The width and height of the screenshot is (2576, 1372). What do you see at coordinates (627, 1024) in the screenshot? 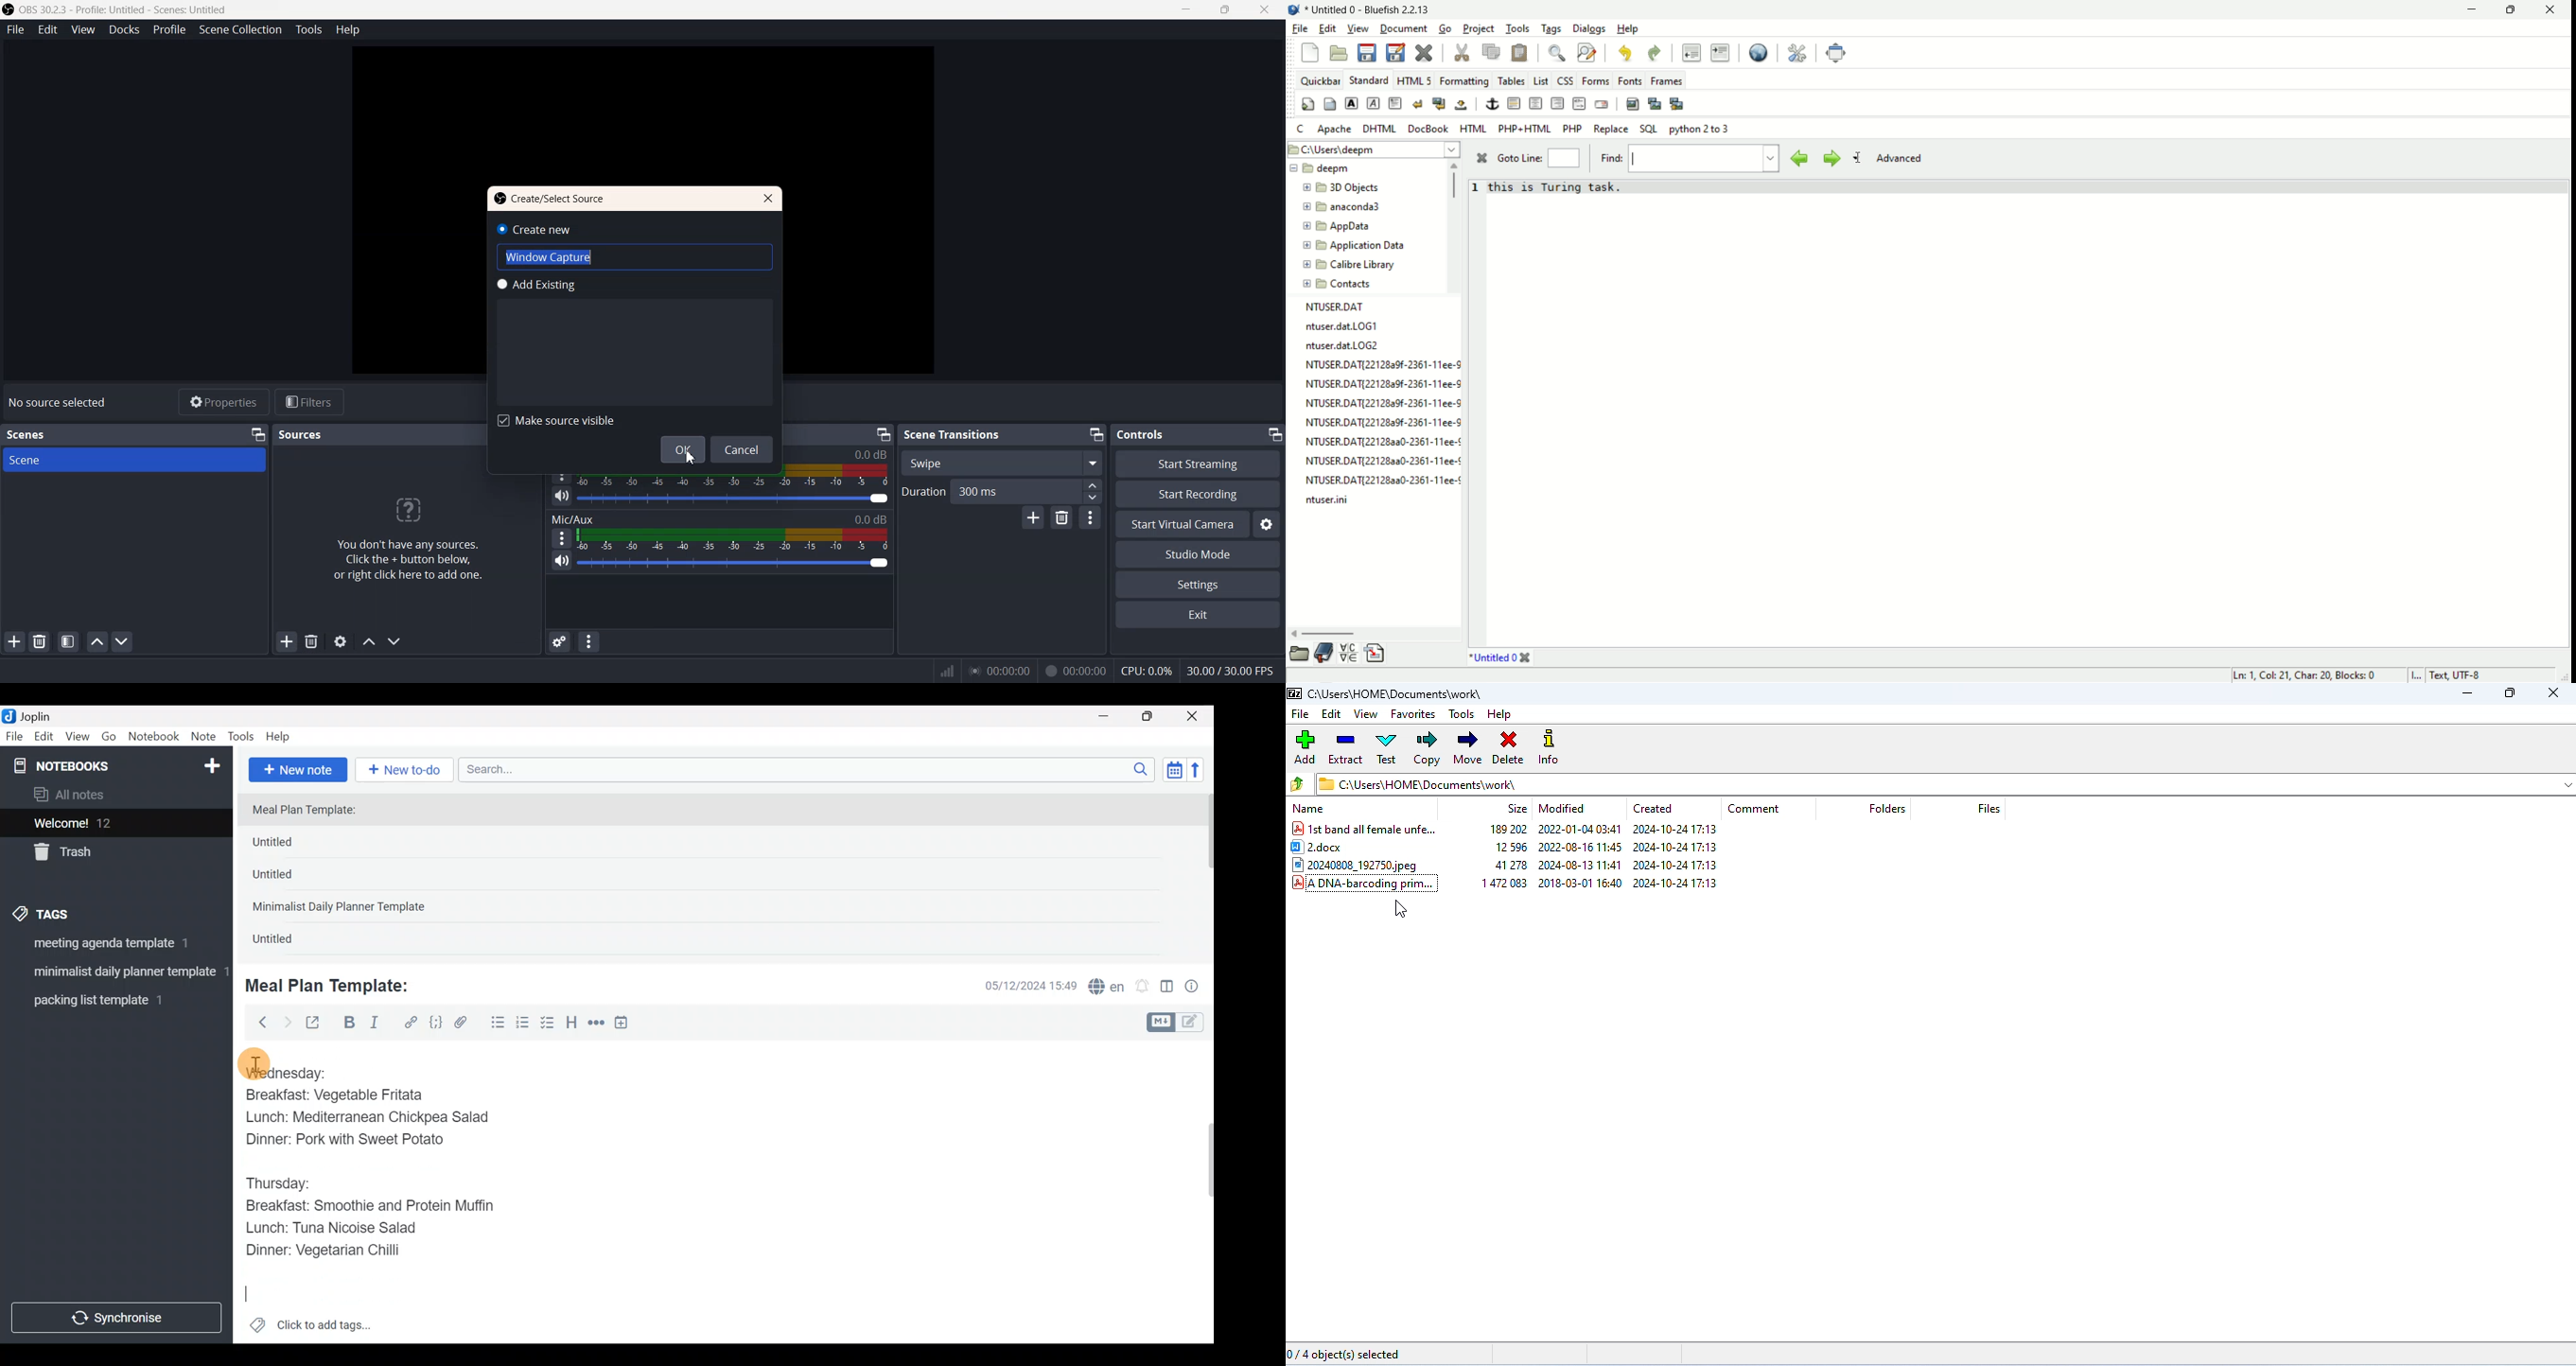
I see `Insert time` at bounding box center [627, 1024].